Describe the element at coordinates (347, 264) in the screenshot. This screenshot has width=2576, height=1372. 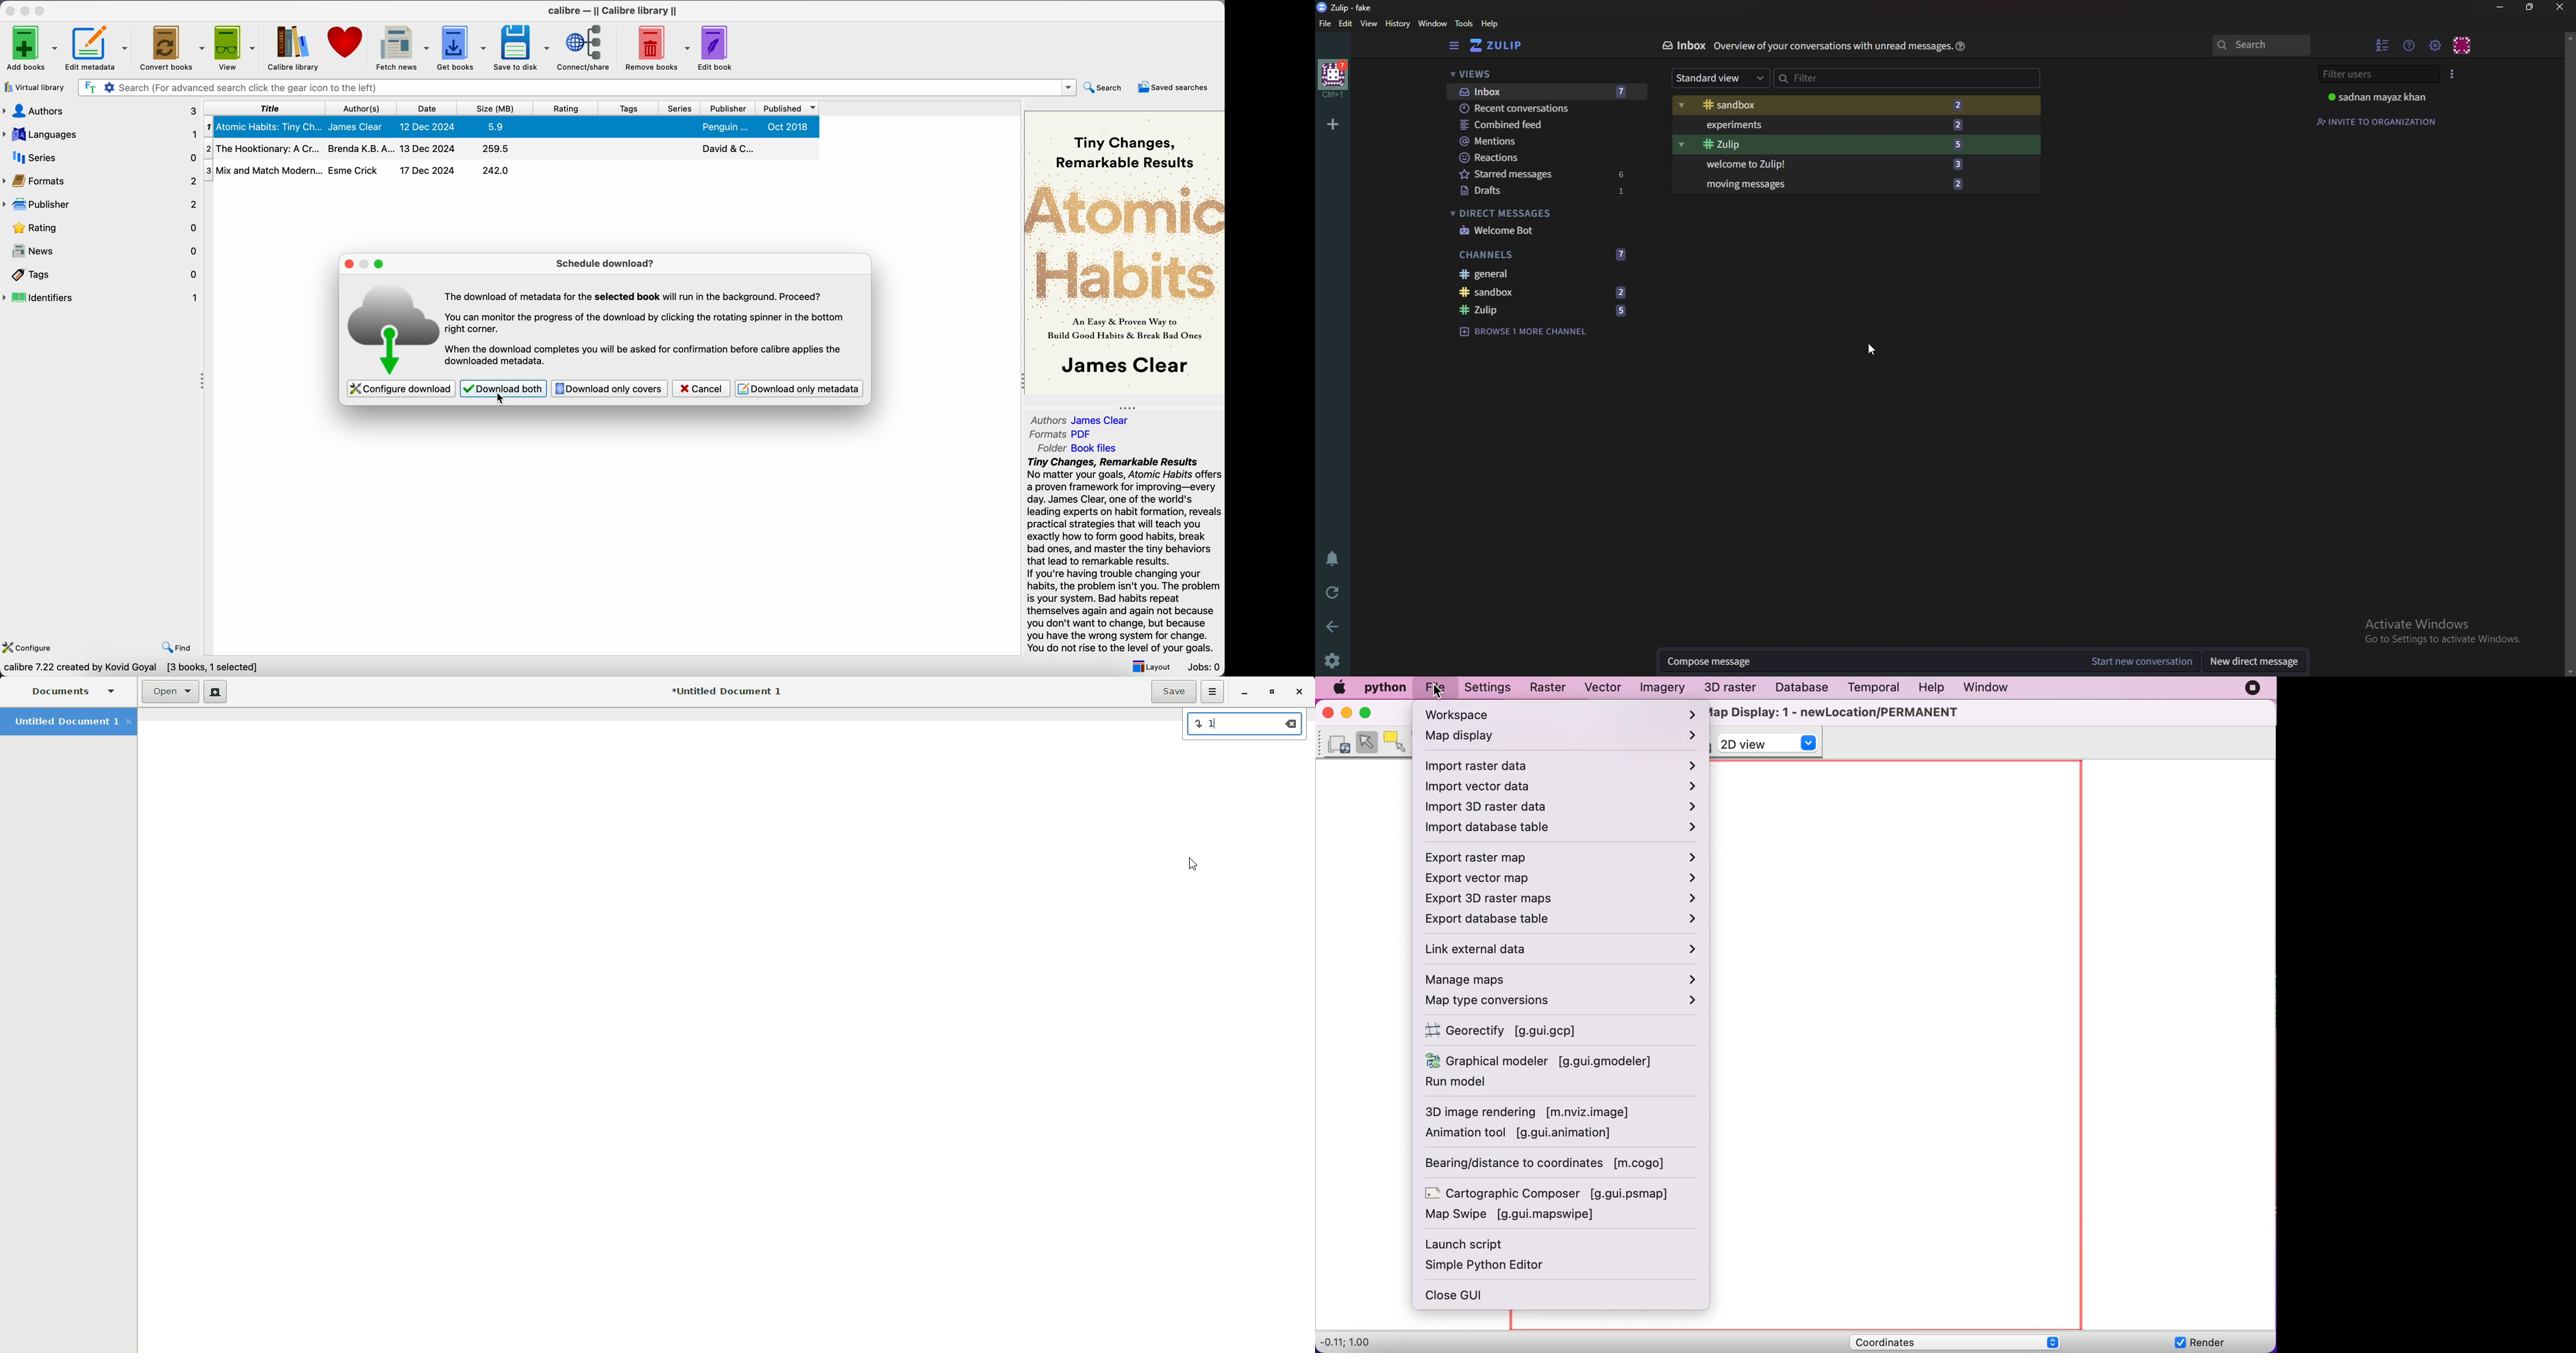
I see `close pop up` at that location.